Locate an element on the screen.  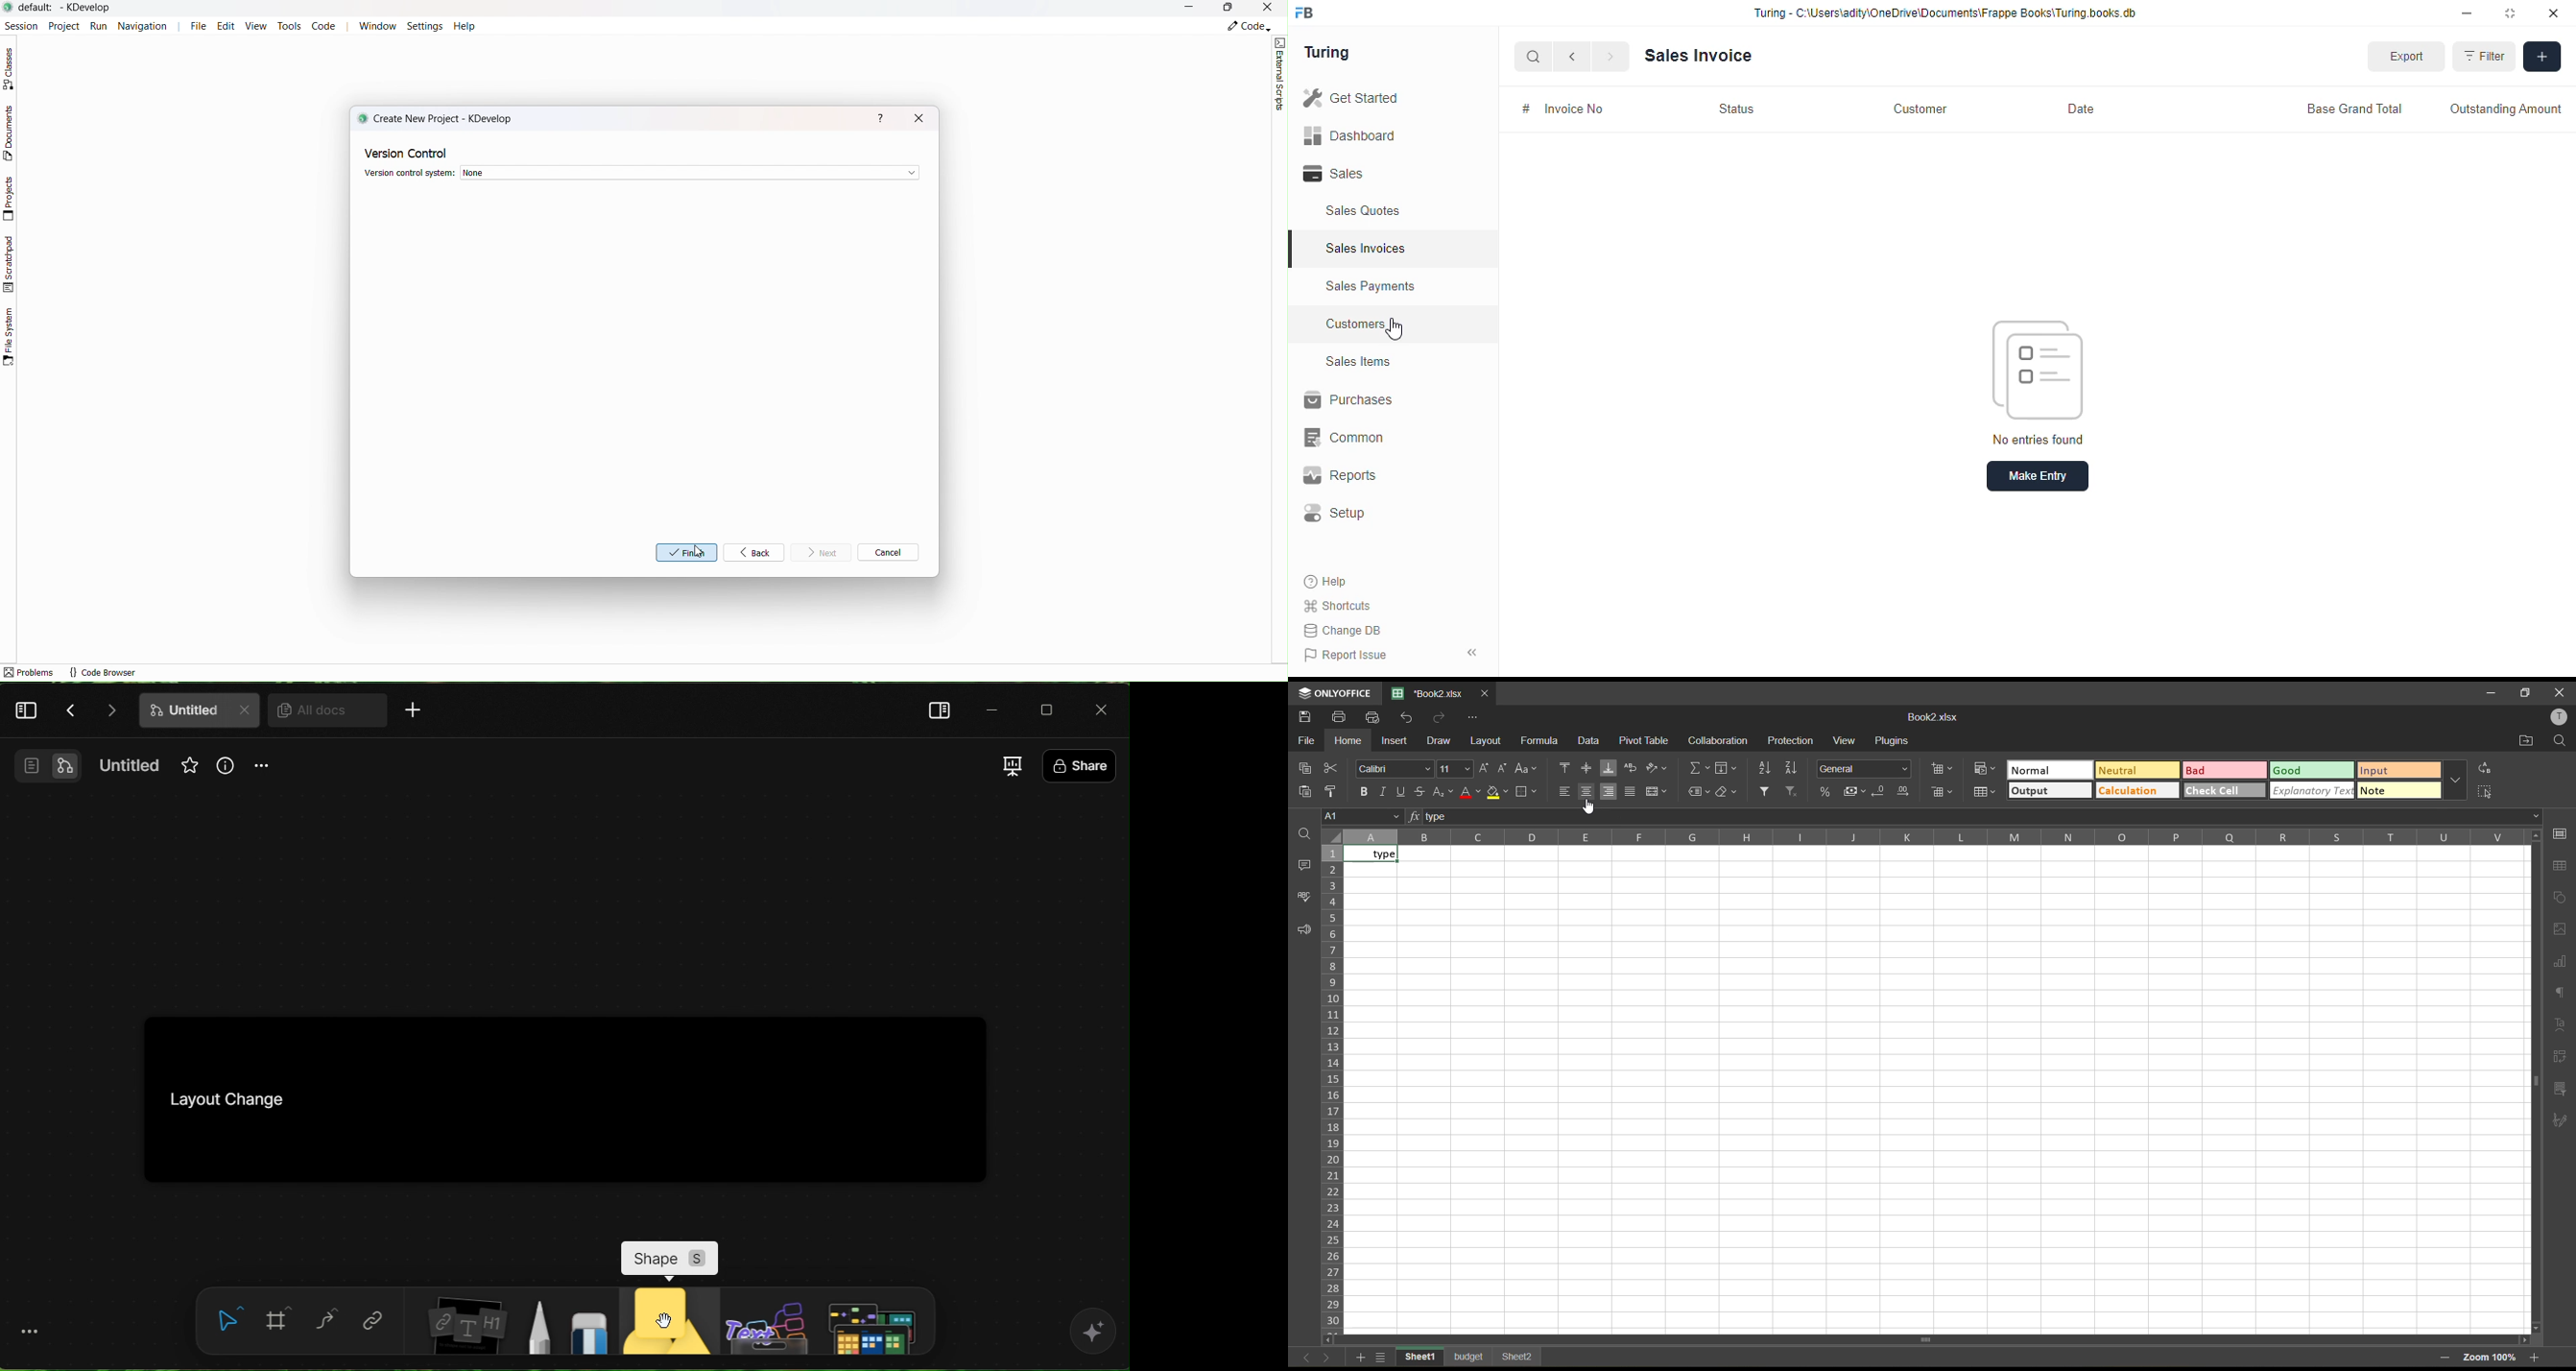
Kanban board is located at coordinates (553, 1098).